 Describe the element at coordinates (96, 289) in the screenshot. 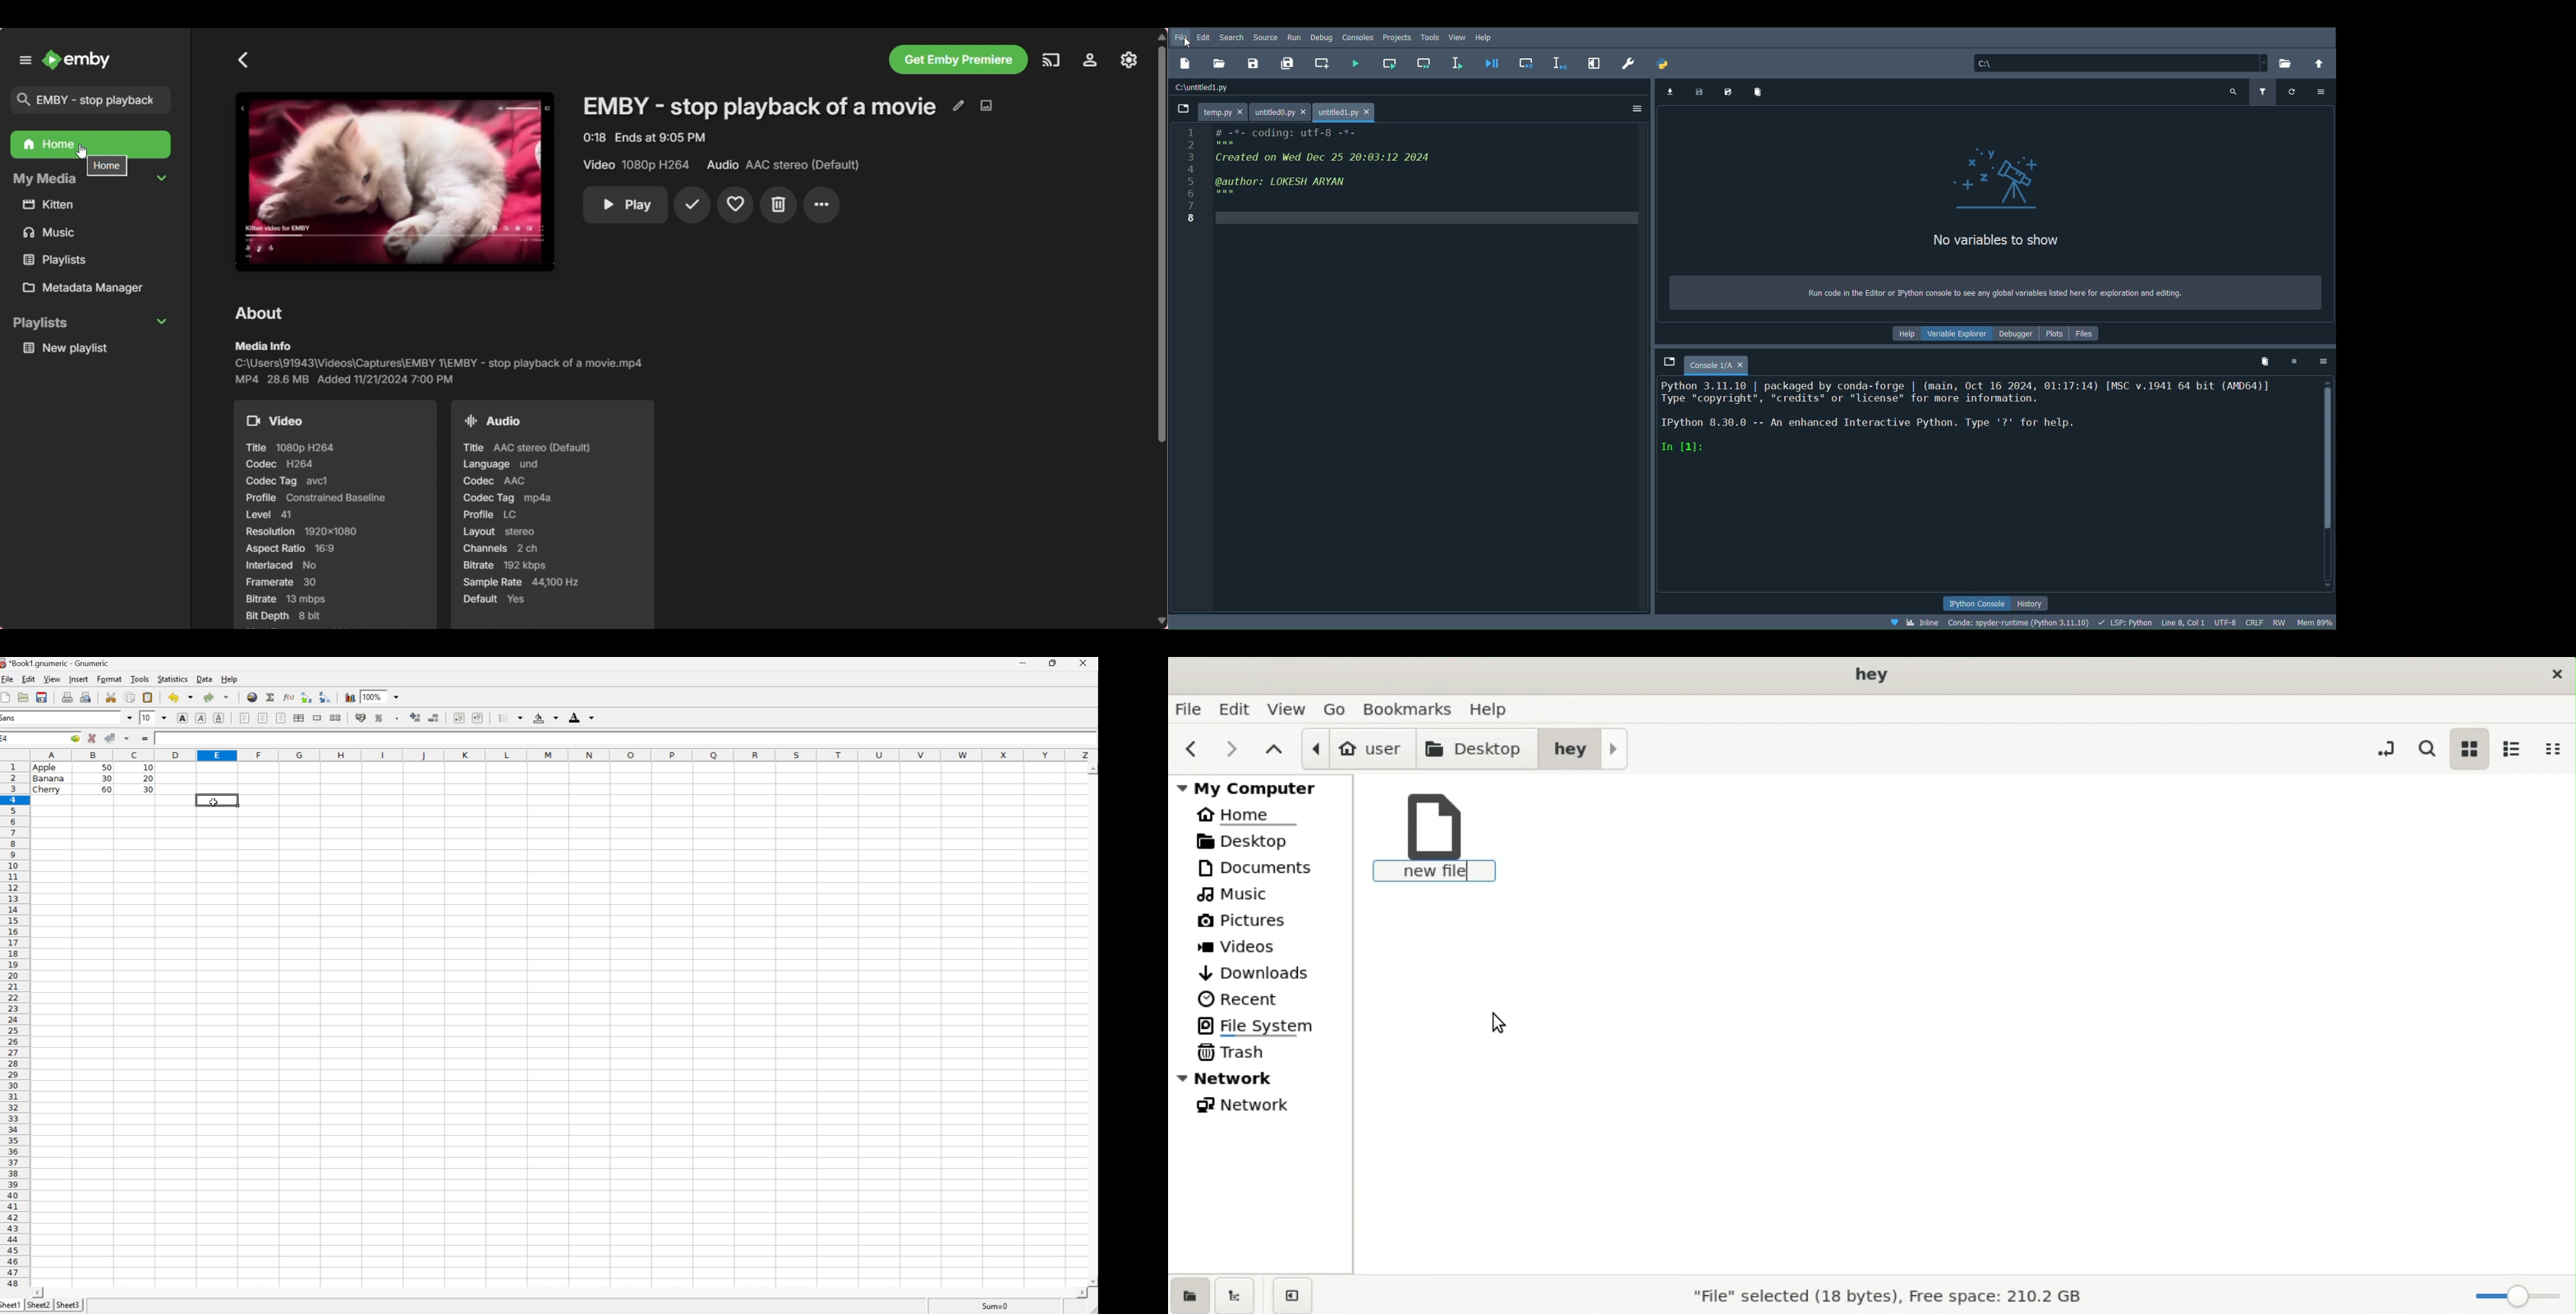

I see `Metadata manager` at that location.